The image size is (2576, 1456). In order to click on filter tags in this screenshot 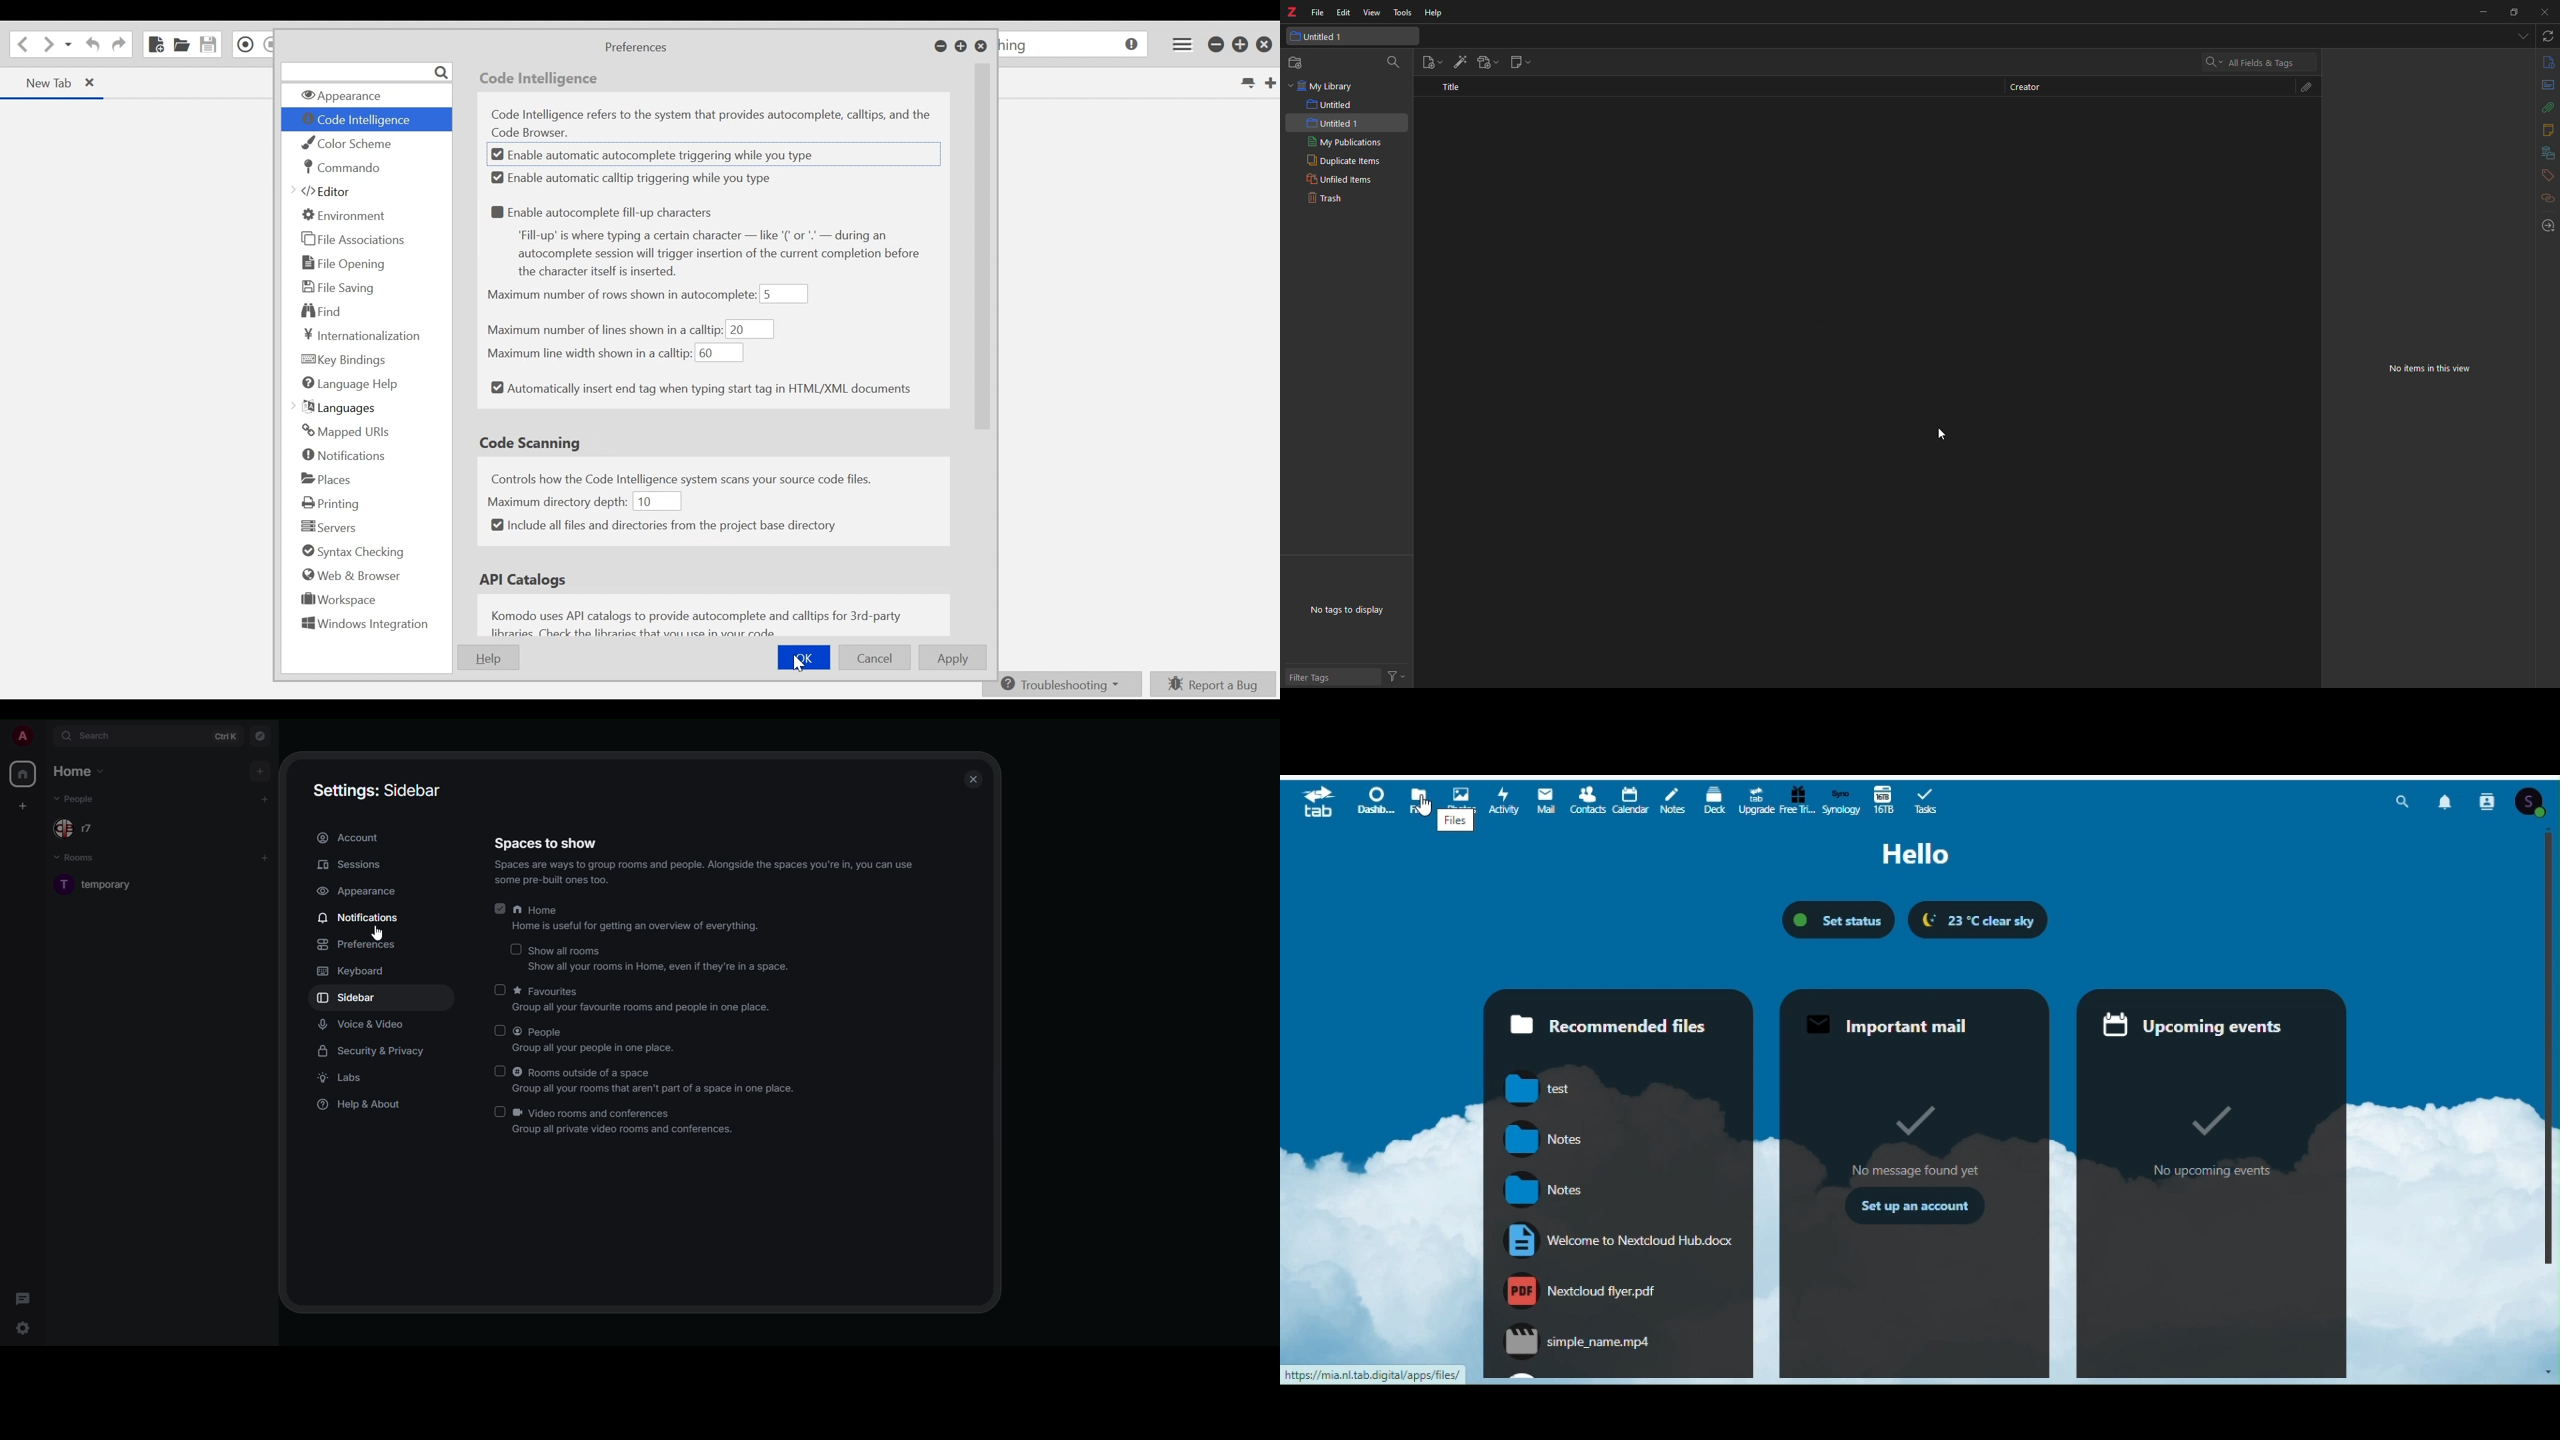, I will do `click(1317, 679)`.